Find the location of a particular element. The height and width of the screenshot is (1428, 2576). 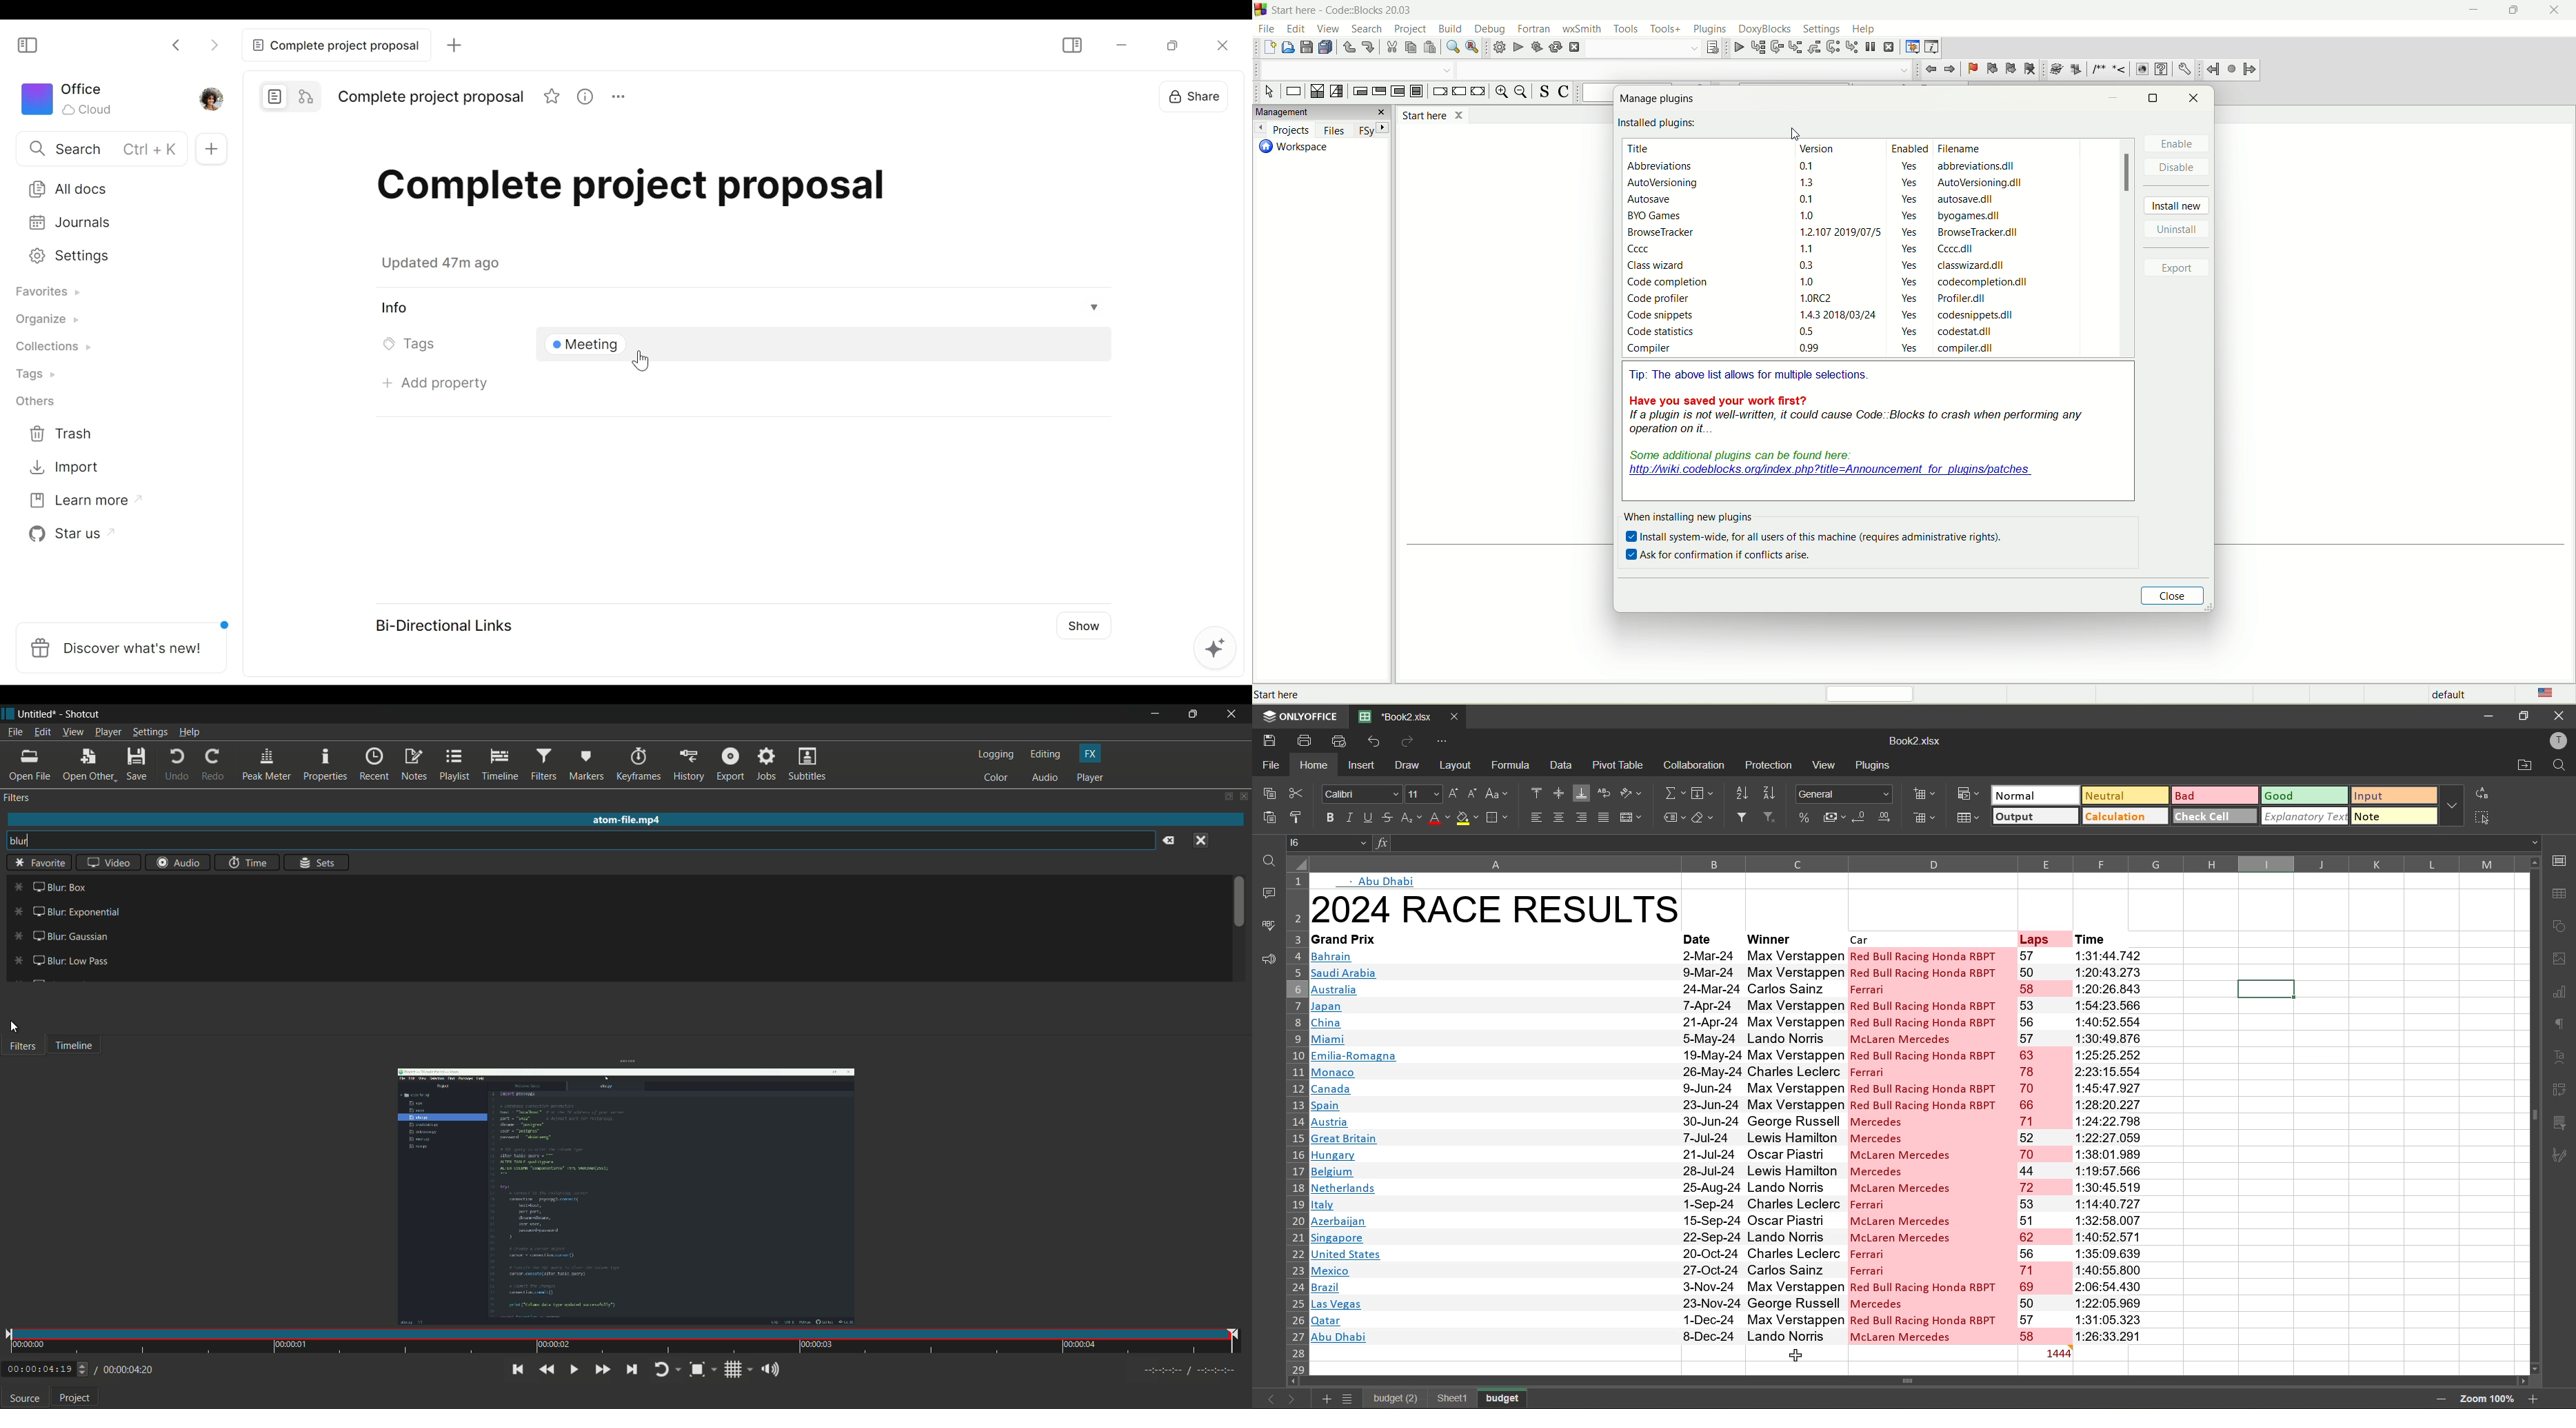

skip to the next point is located at coordinates (636, 1370).